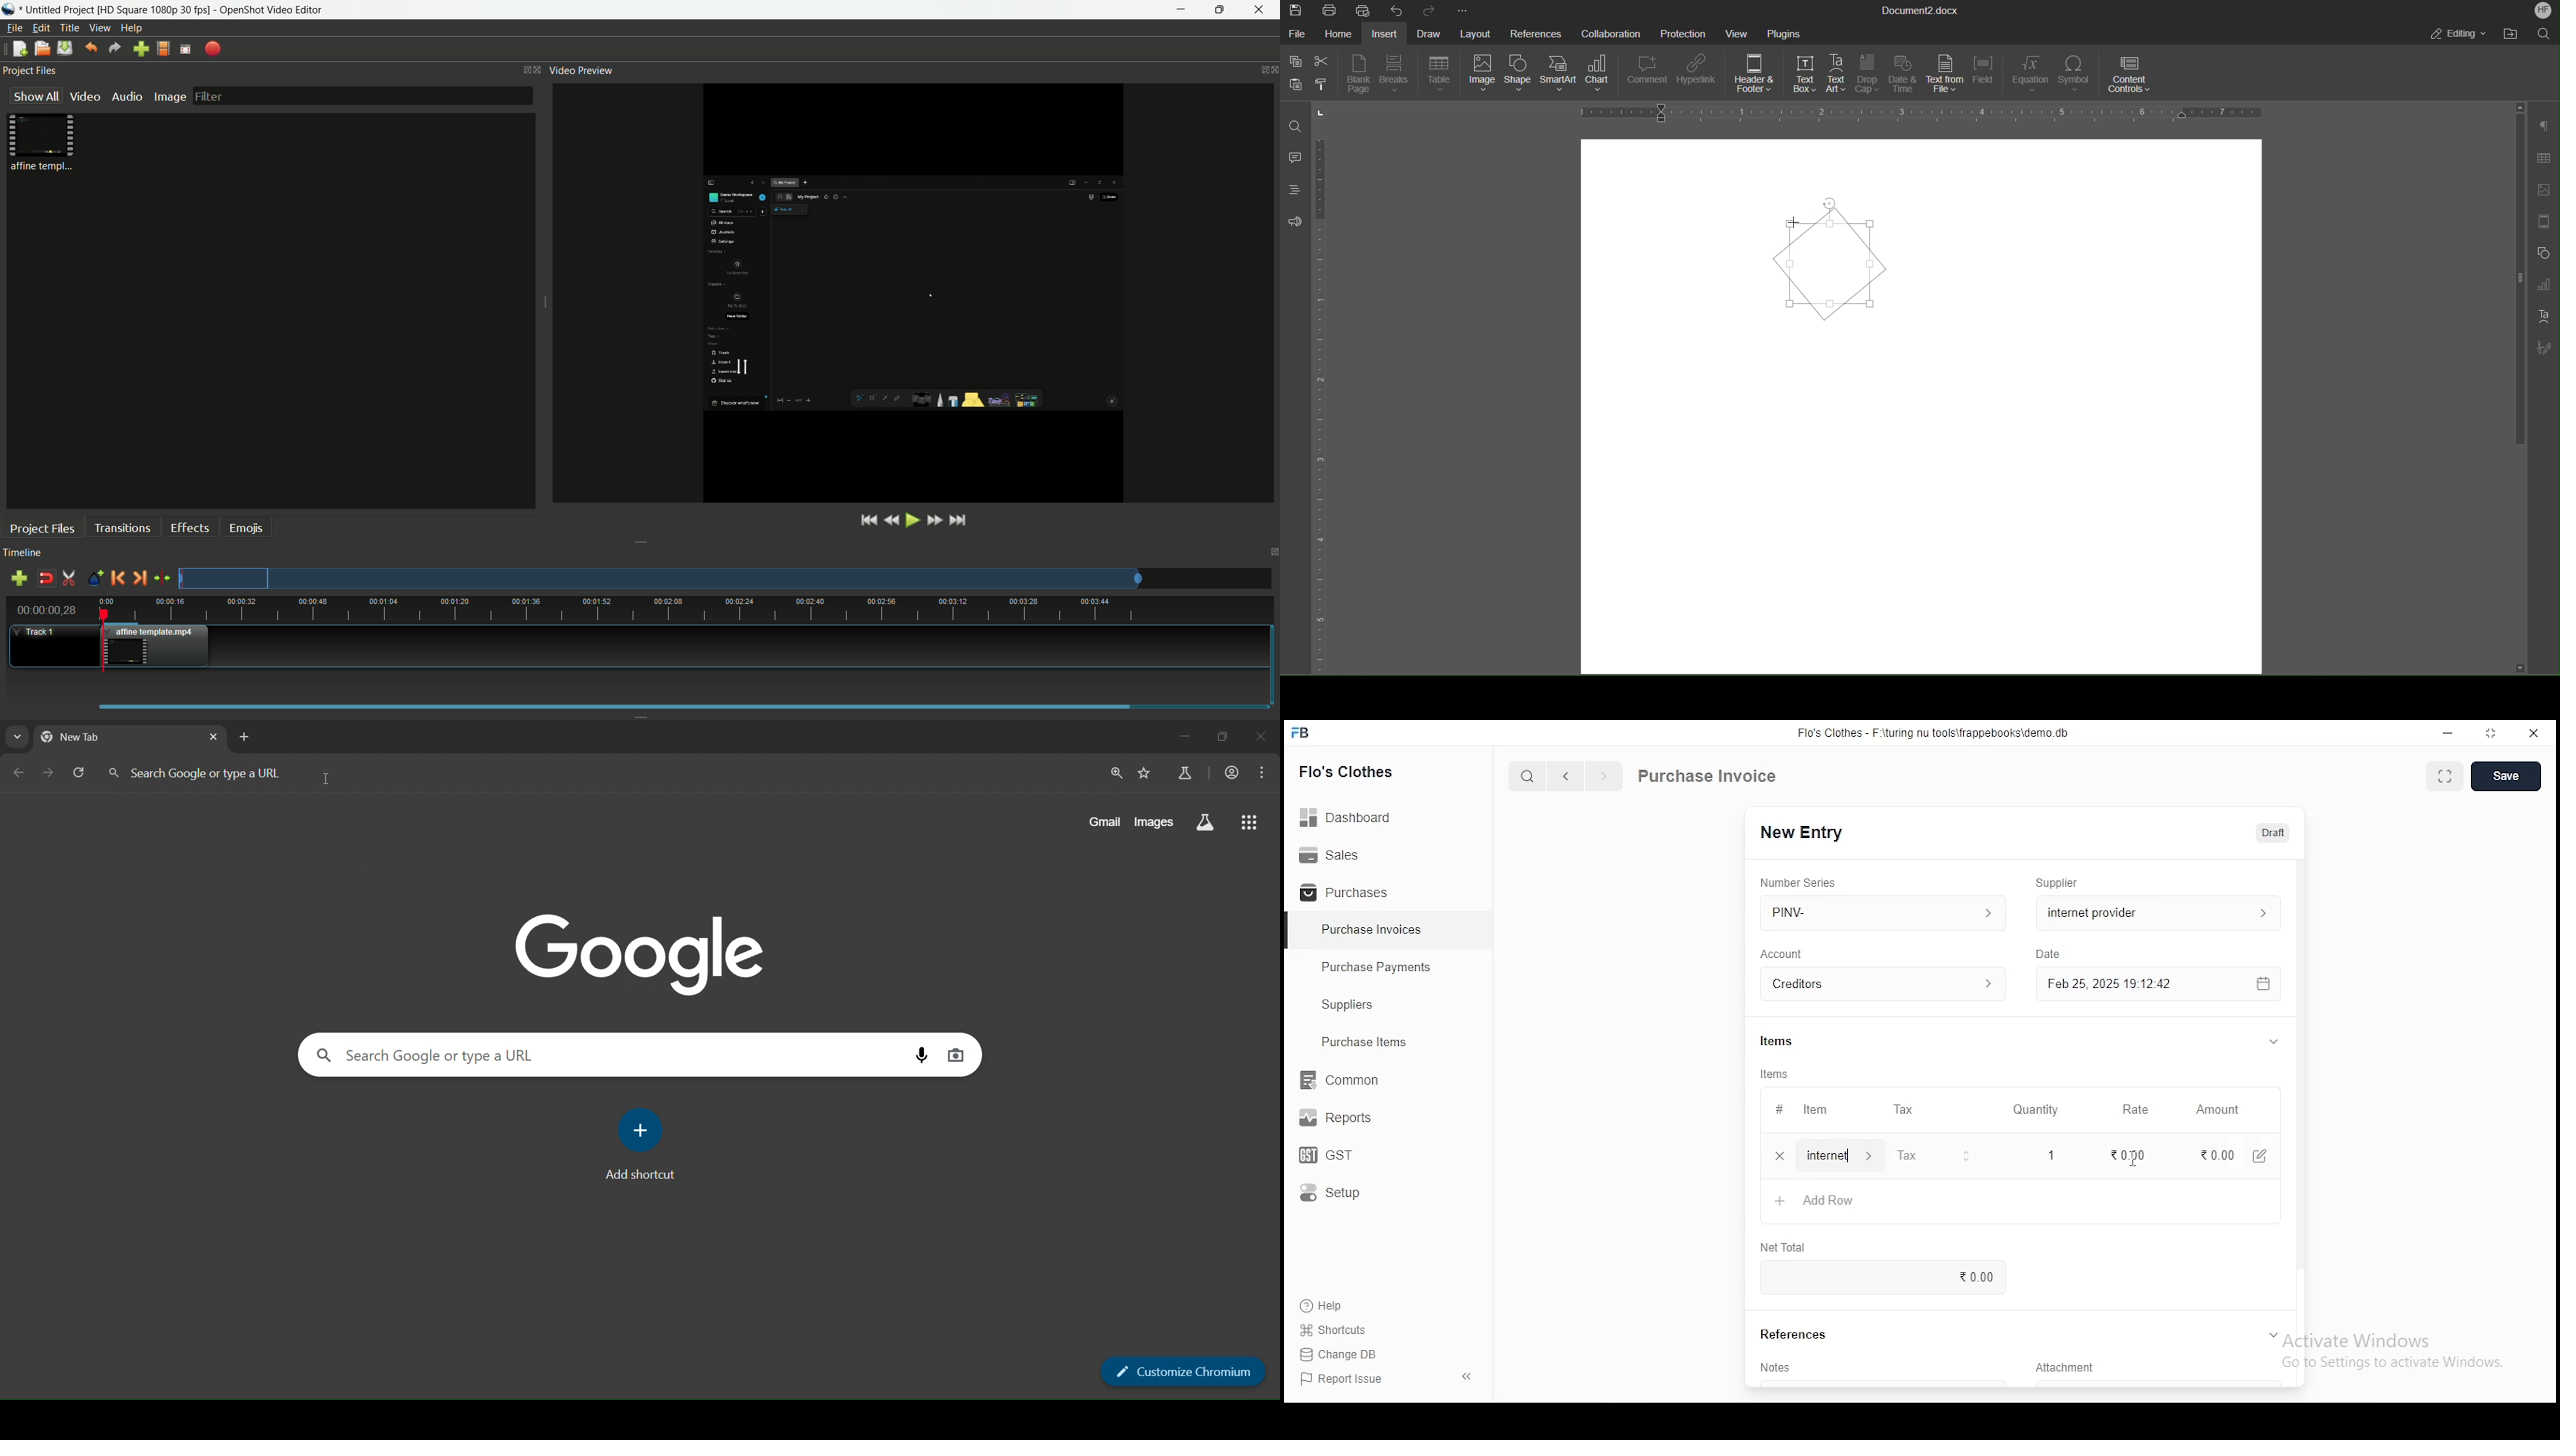 The width and height of the screenshot is (2576, 1456). What do you see at coordinates (121, 527) in the screenshot?
I see `transitions` at bounding box center [121, 527].